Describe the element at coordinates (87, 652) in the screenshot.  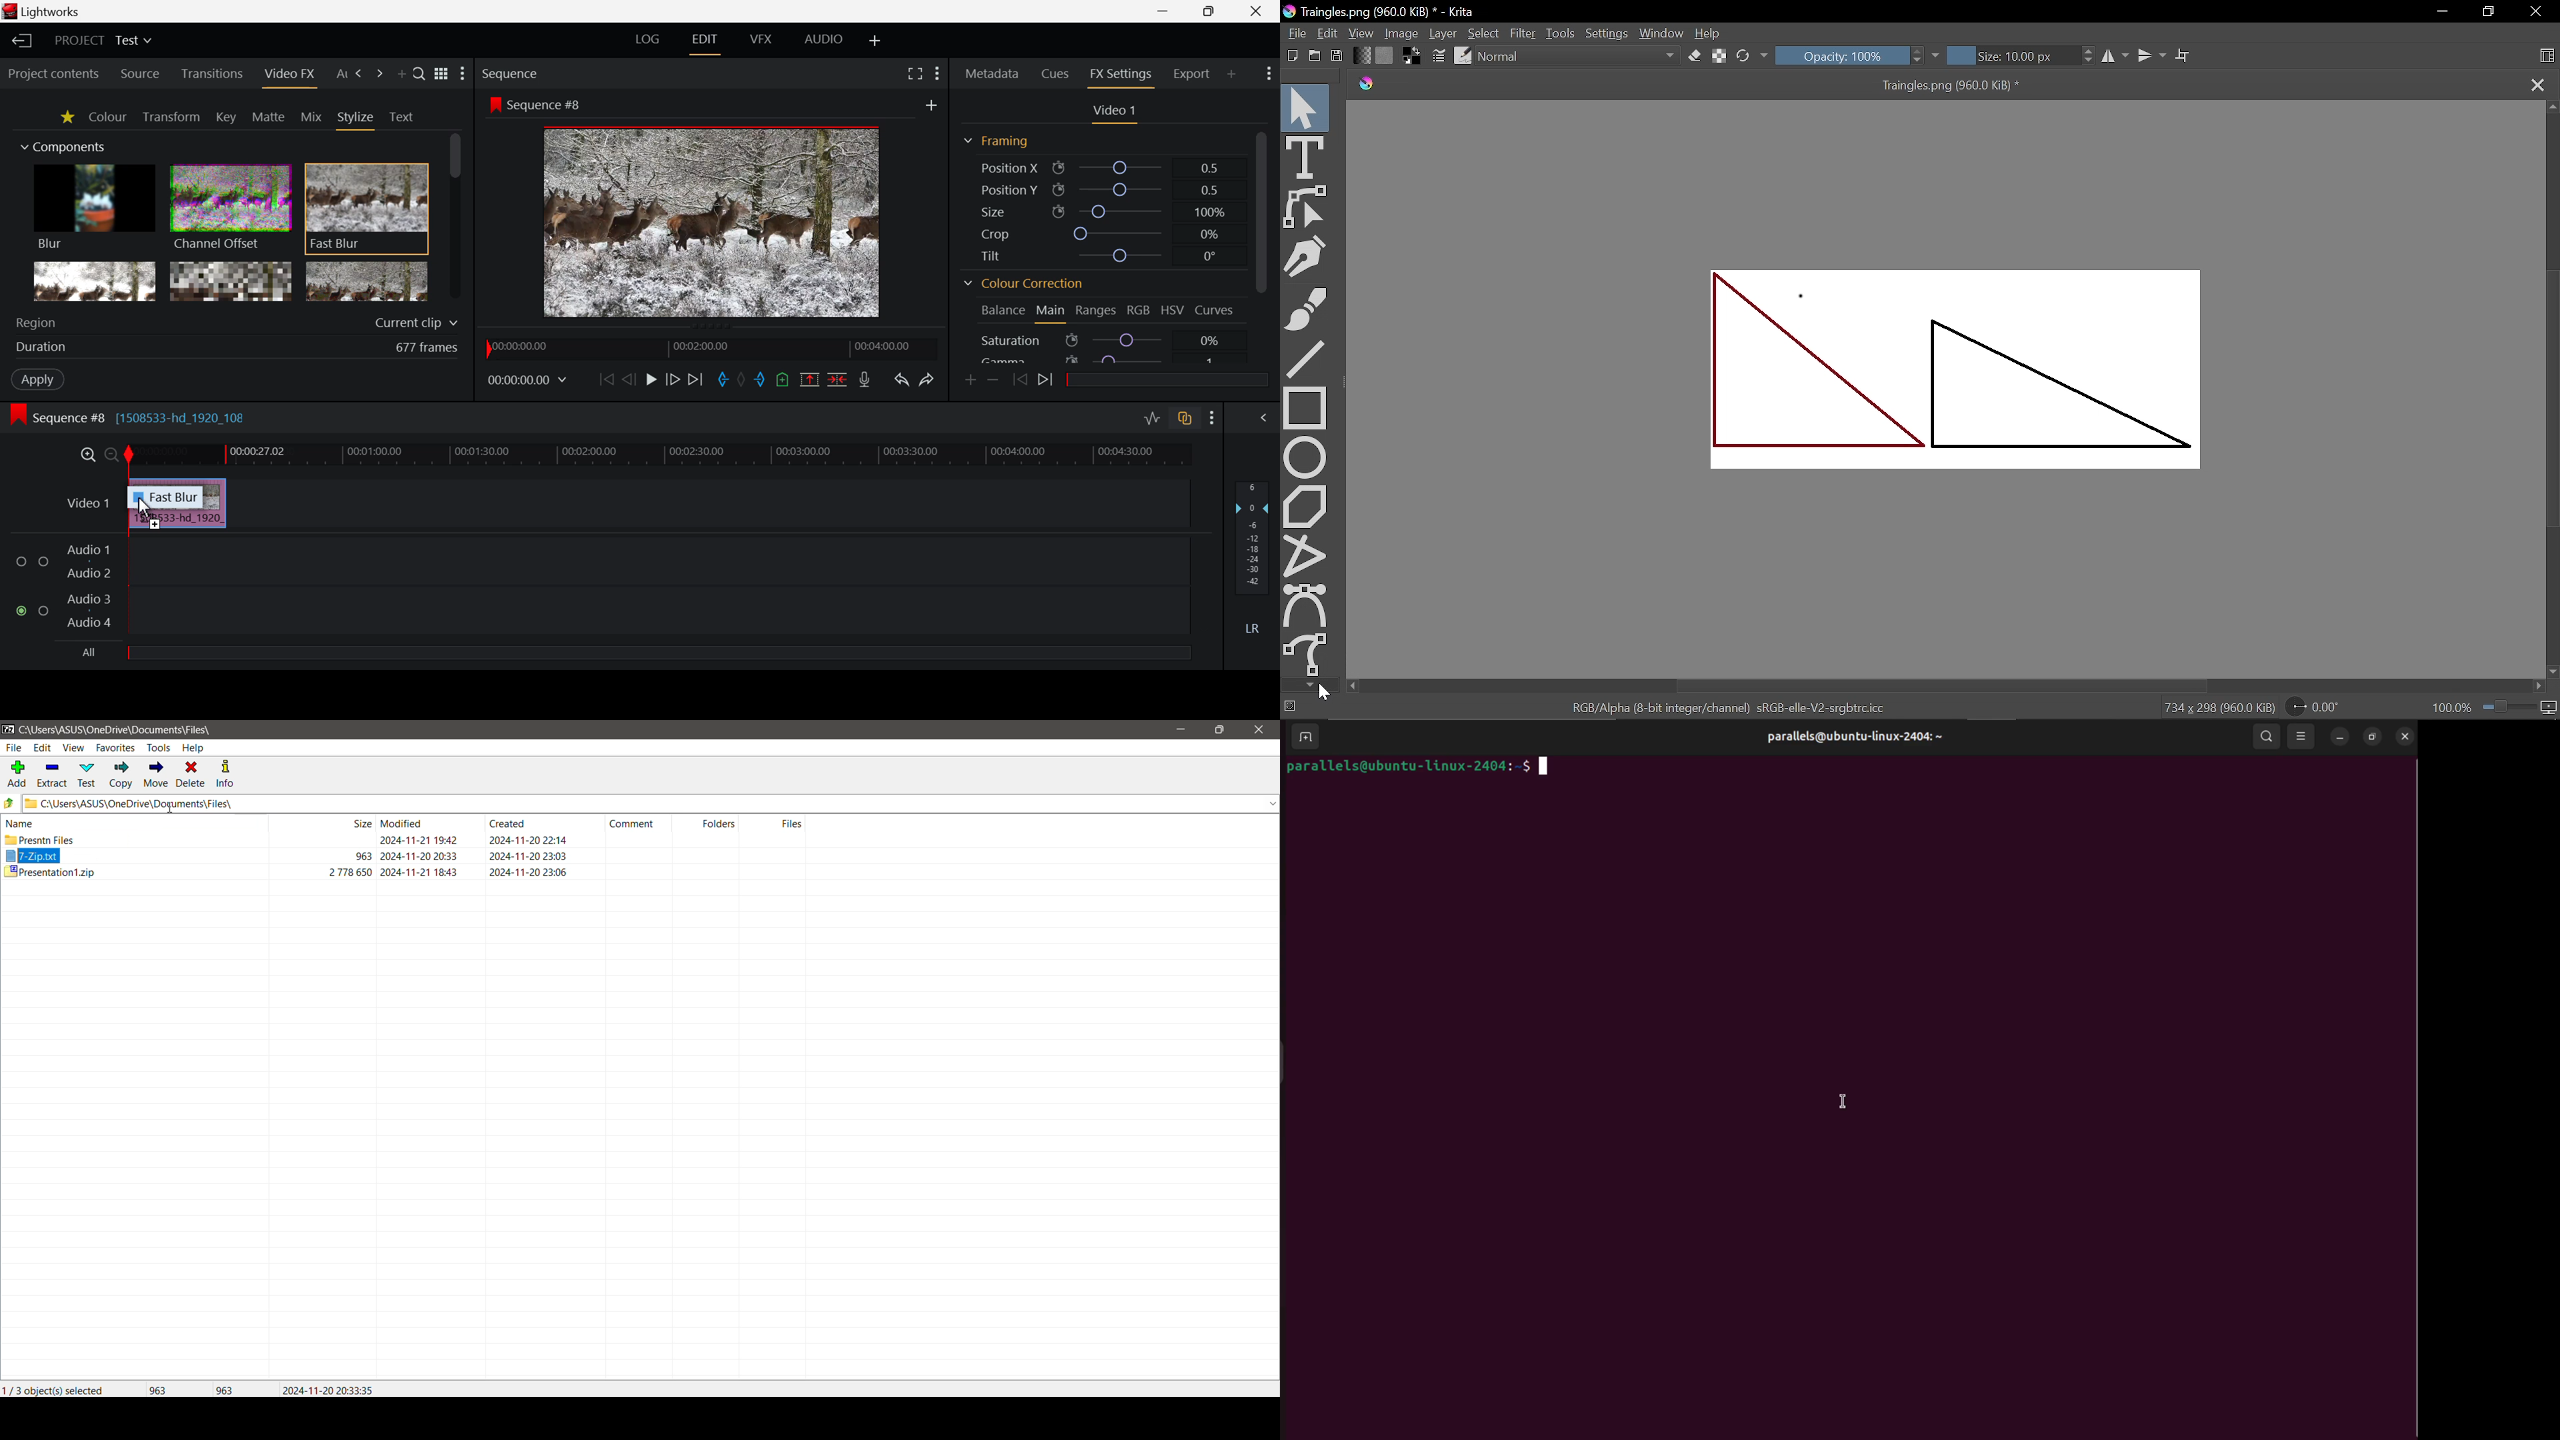
I see `All` at that location.